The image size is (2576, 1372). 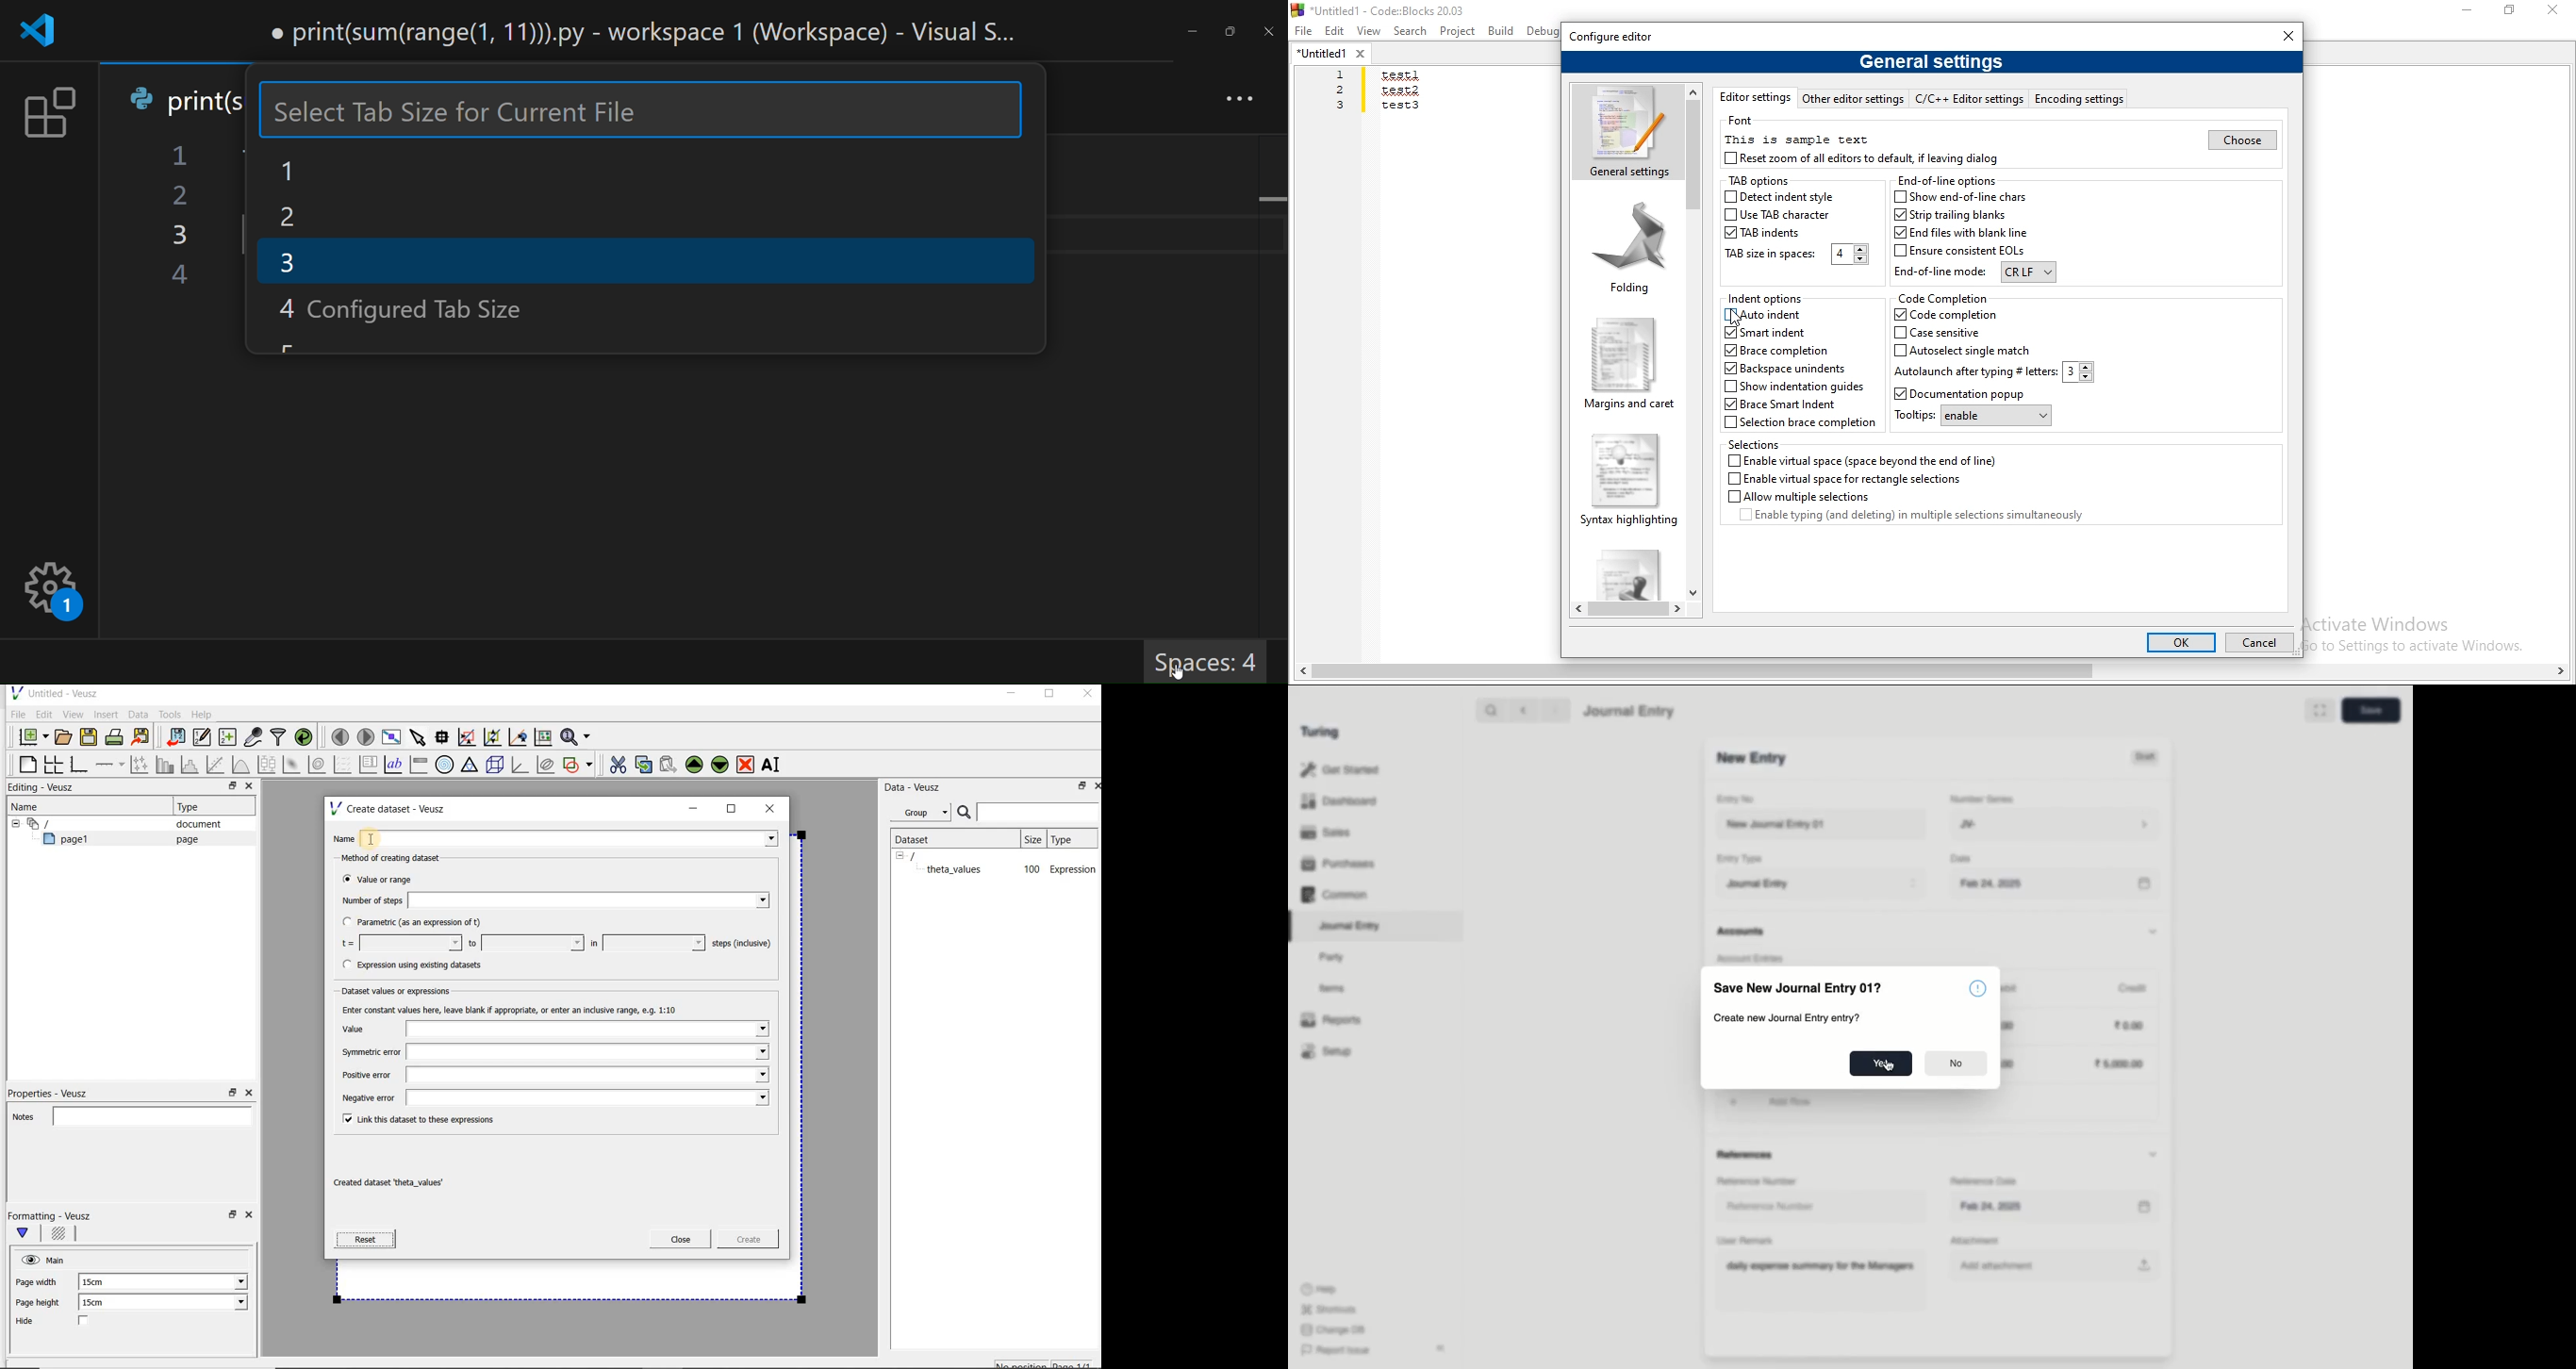 I want to click on 3d graph, so click(x=521, y=766).